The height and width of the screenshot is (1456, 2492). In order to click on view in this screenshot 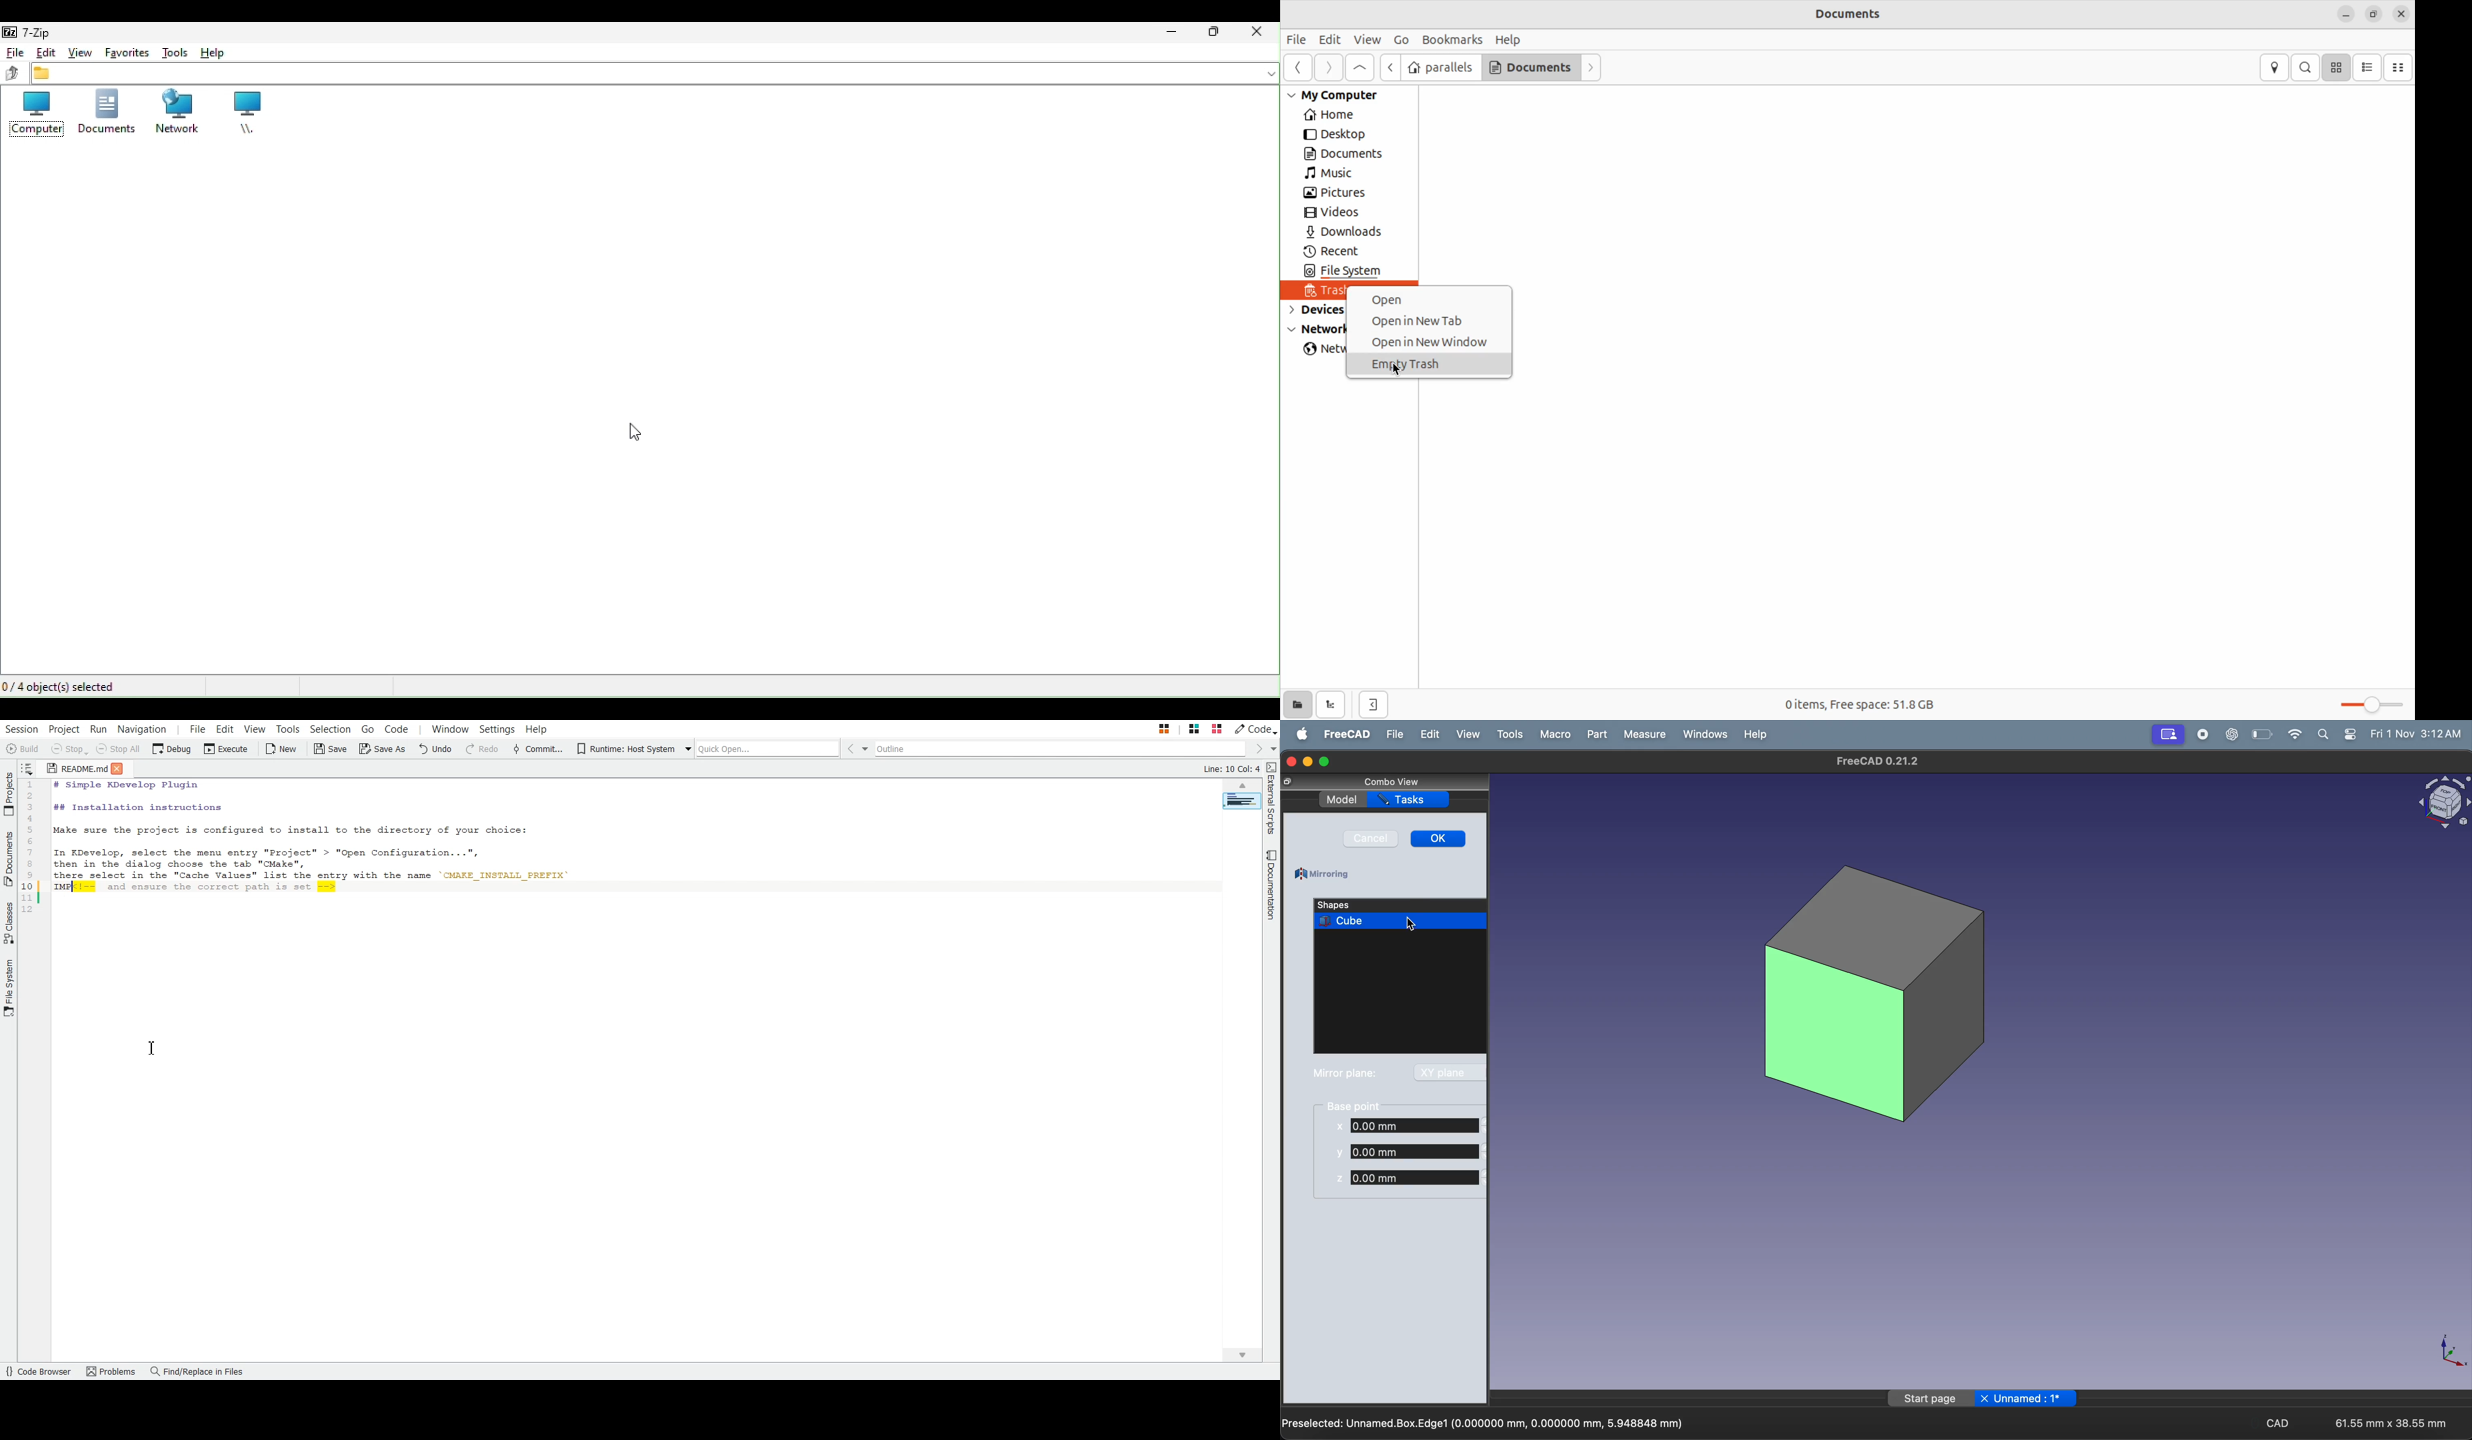, I will do `click(1468, 734)`.